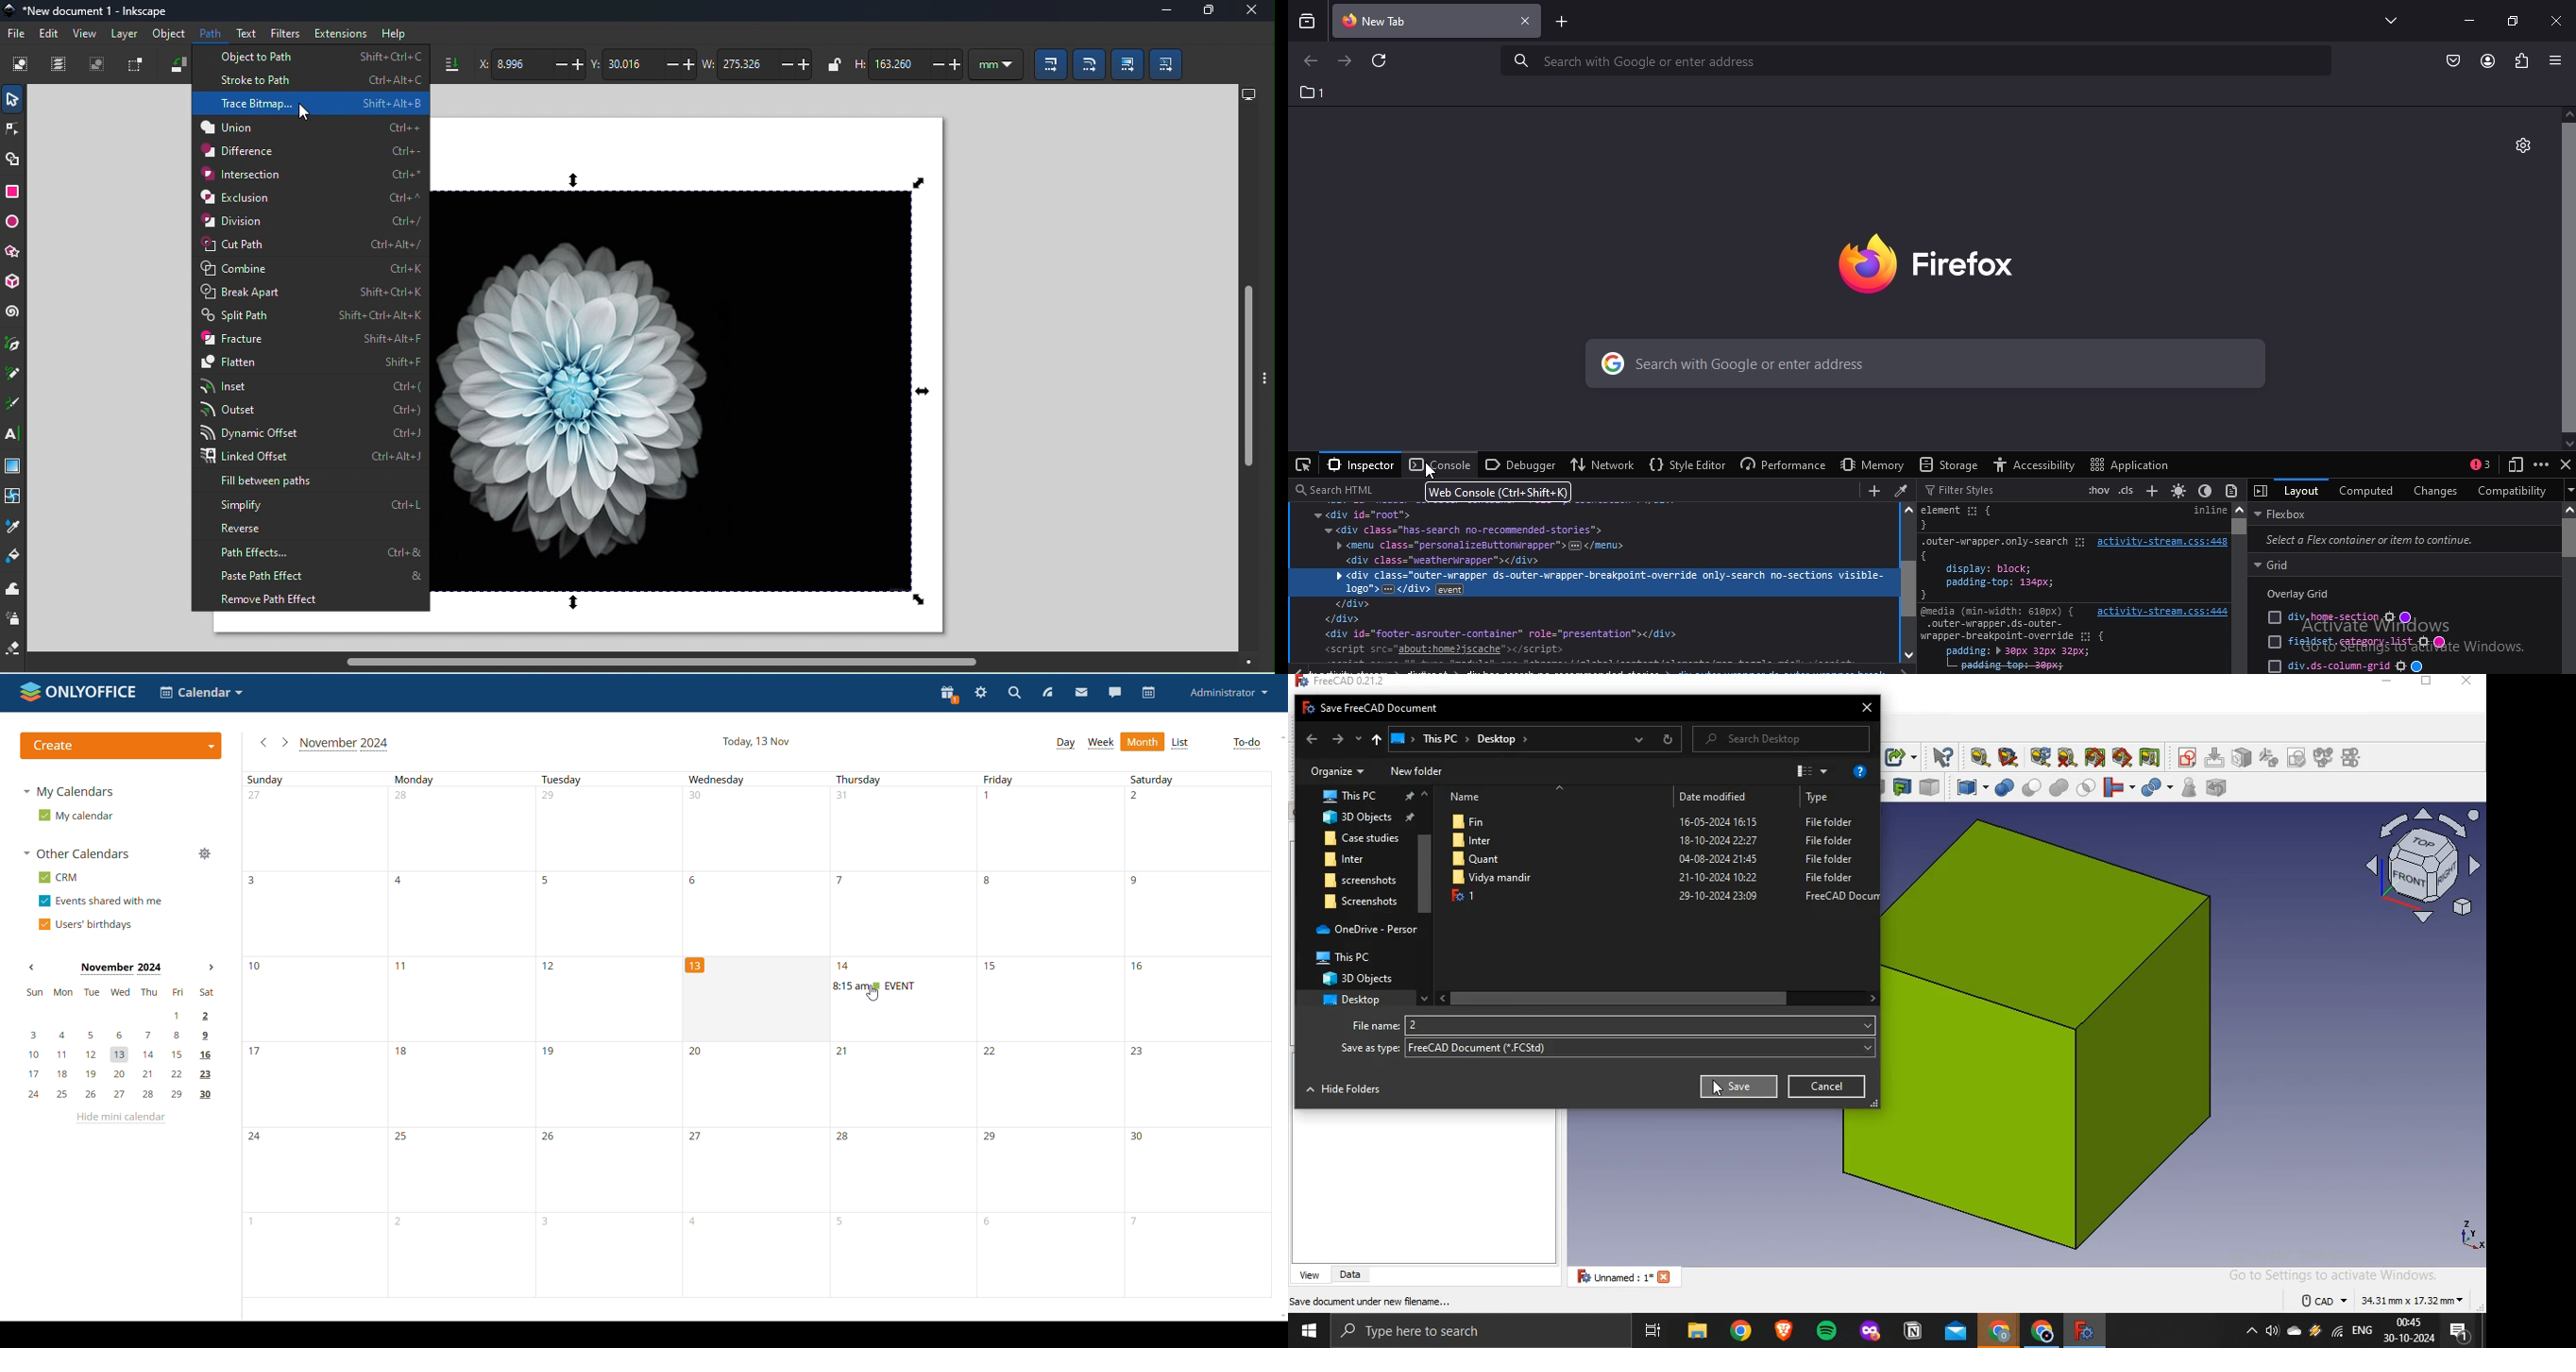 This screenshot has width=2576, height=1372. I want to click on compound tools, so click(1970, 786).